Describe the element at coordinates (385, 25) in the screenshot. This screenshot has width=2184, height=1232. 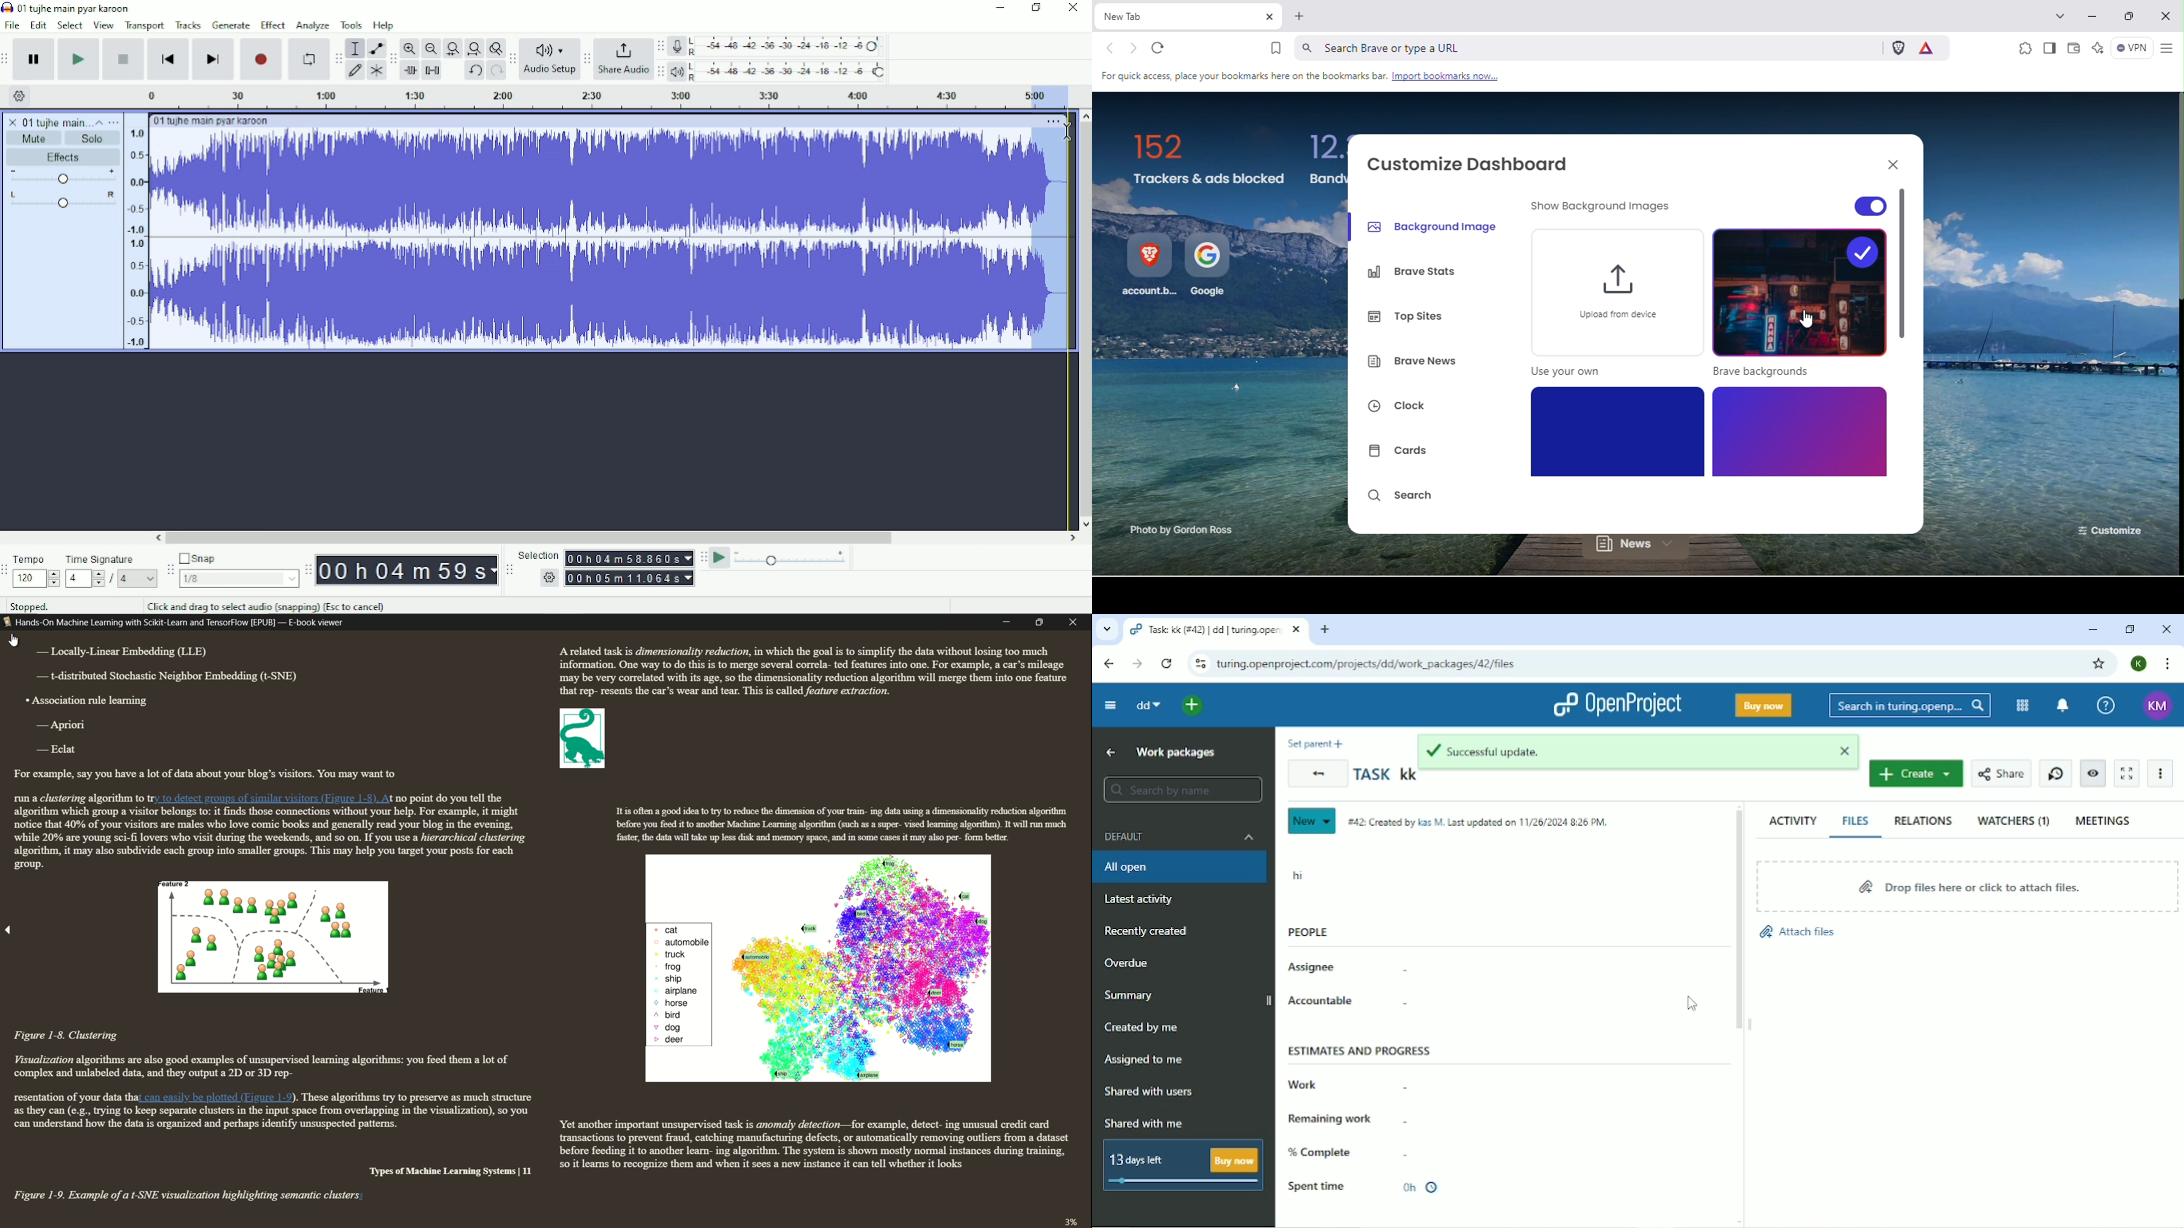
I see `Help` at that location.